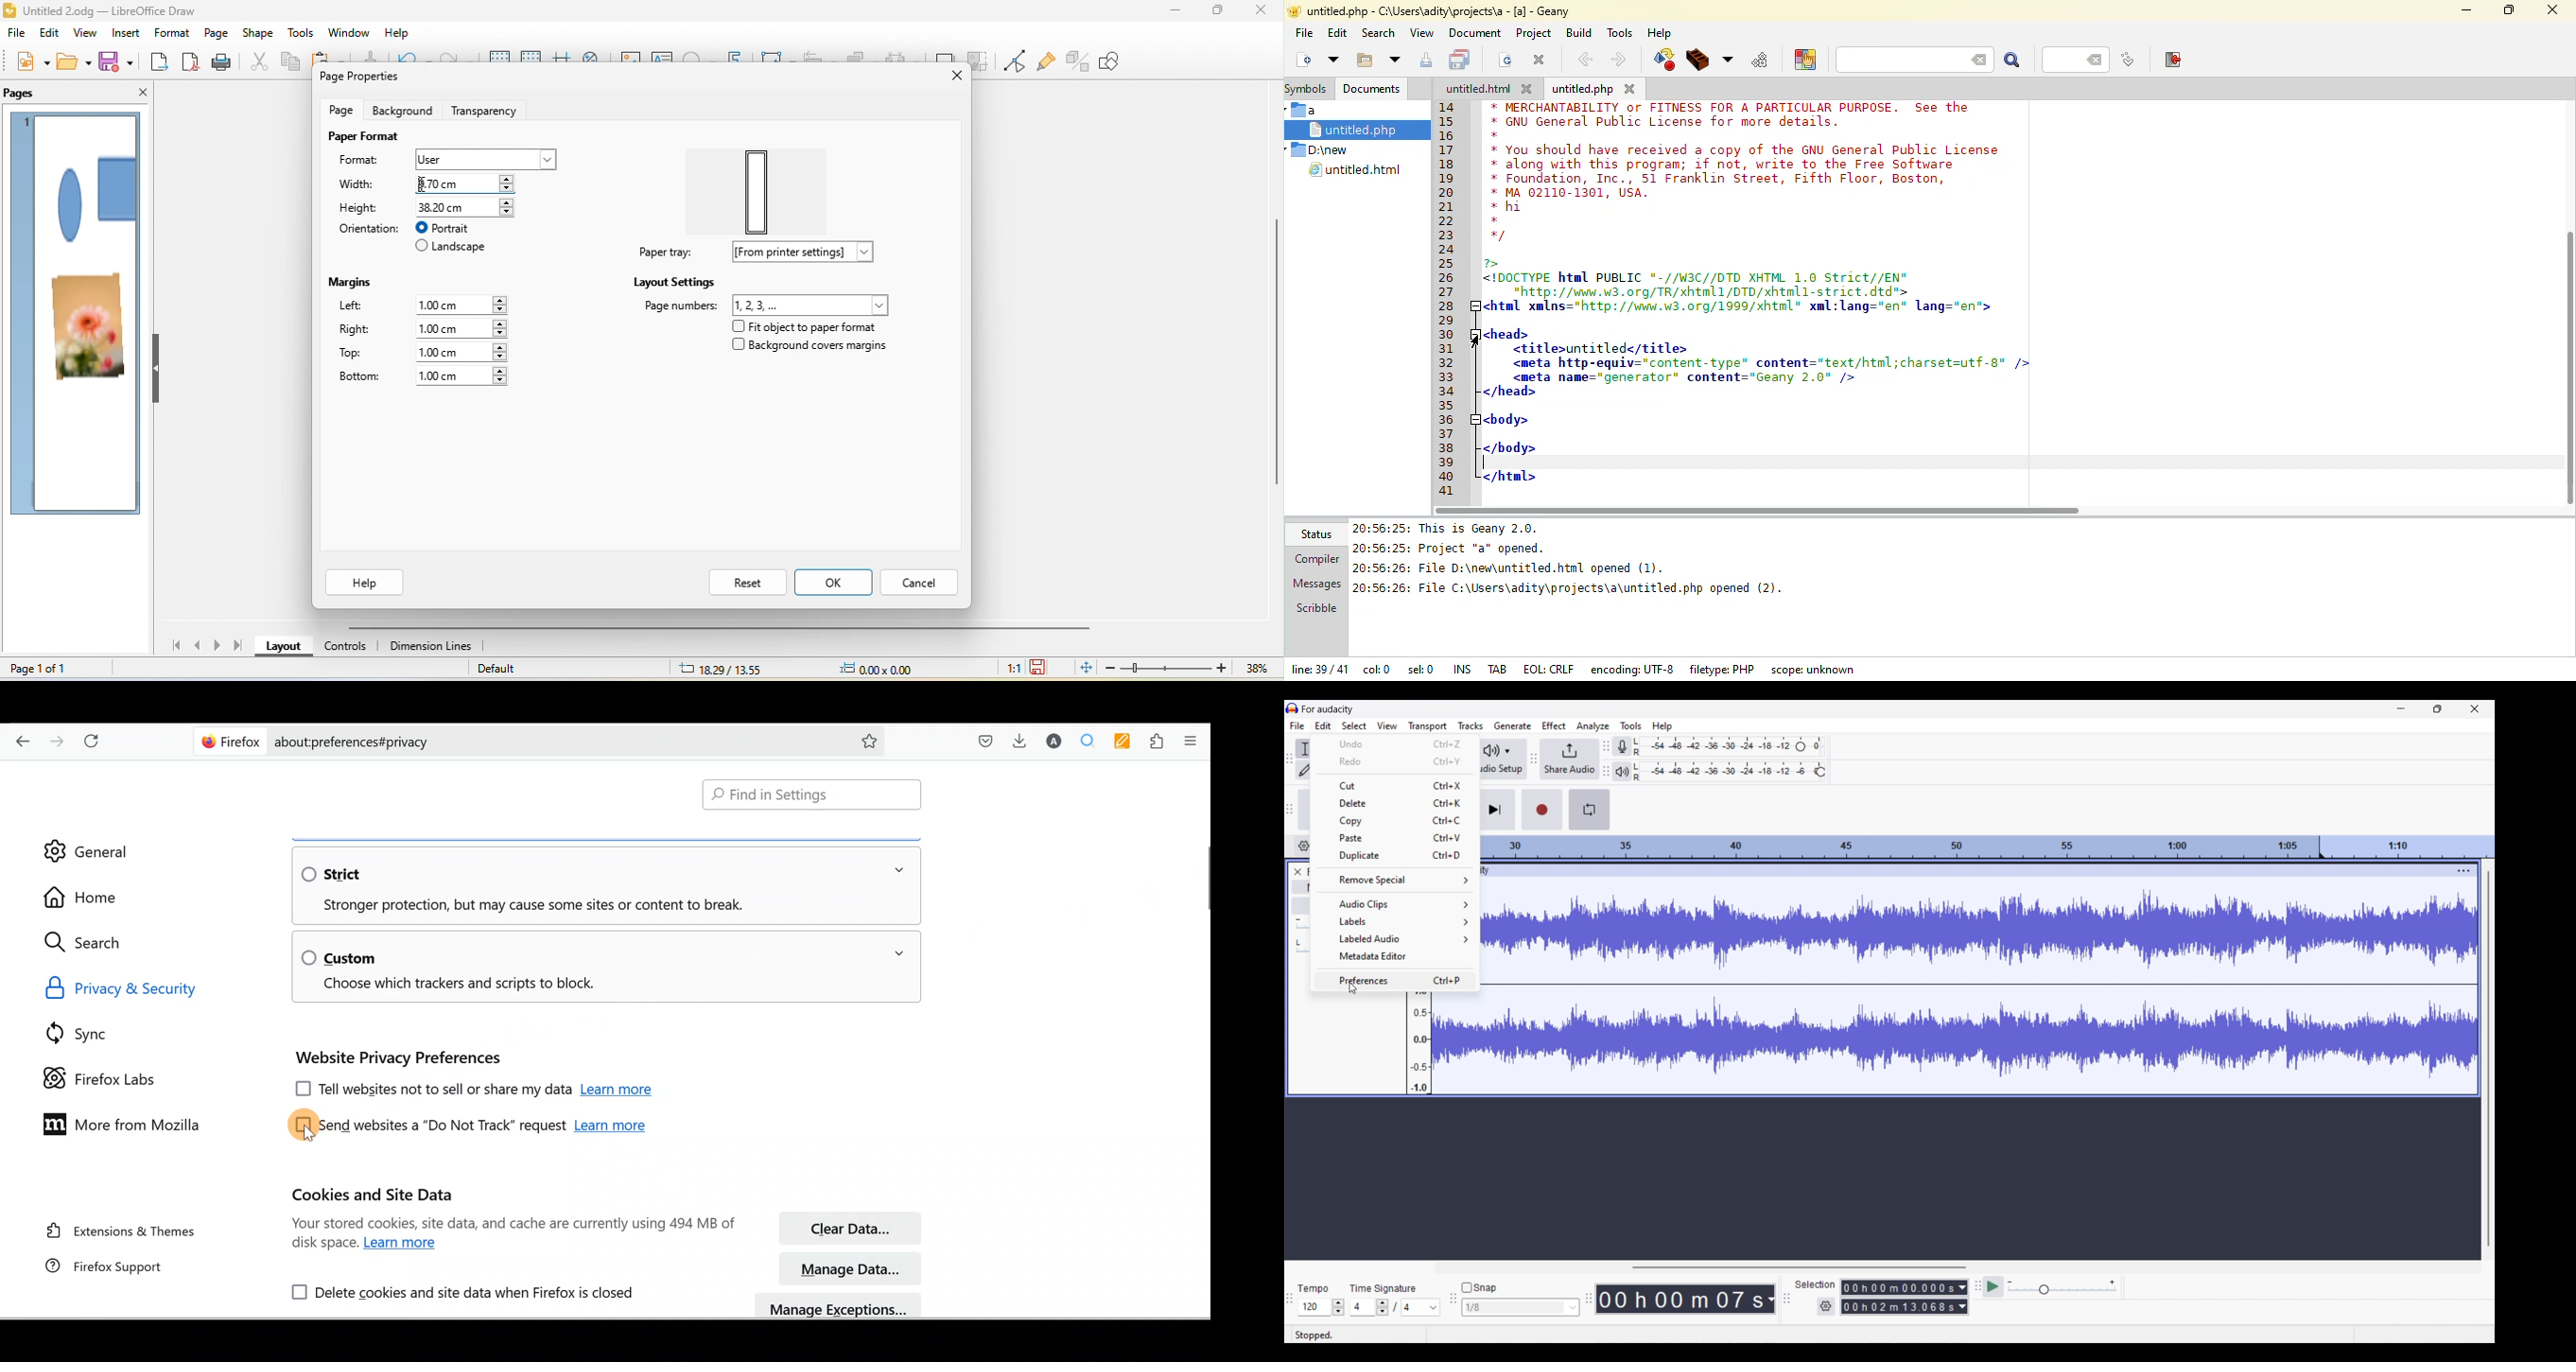 The image size is (2576, 1372). Describe the element at coordinates (1419, 1043) in the screenshot. I see `Scale to measure intensity of sound` at that location.